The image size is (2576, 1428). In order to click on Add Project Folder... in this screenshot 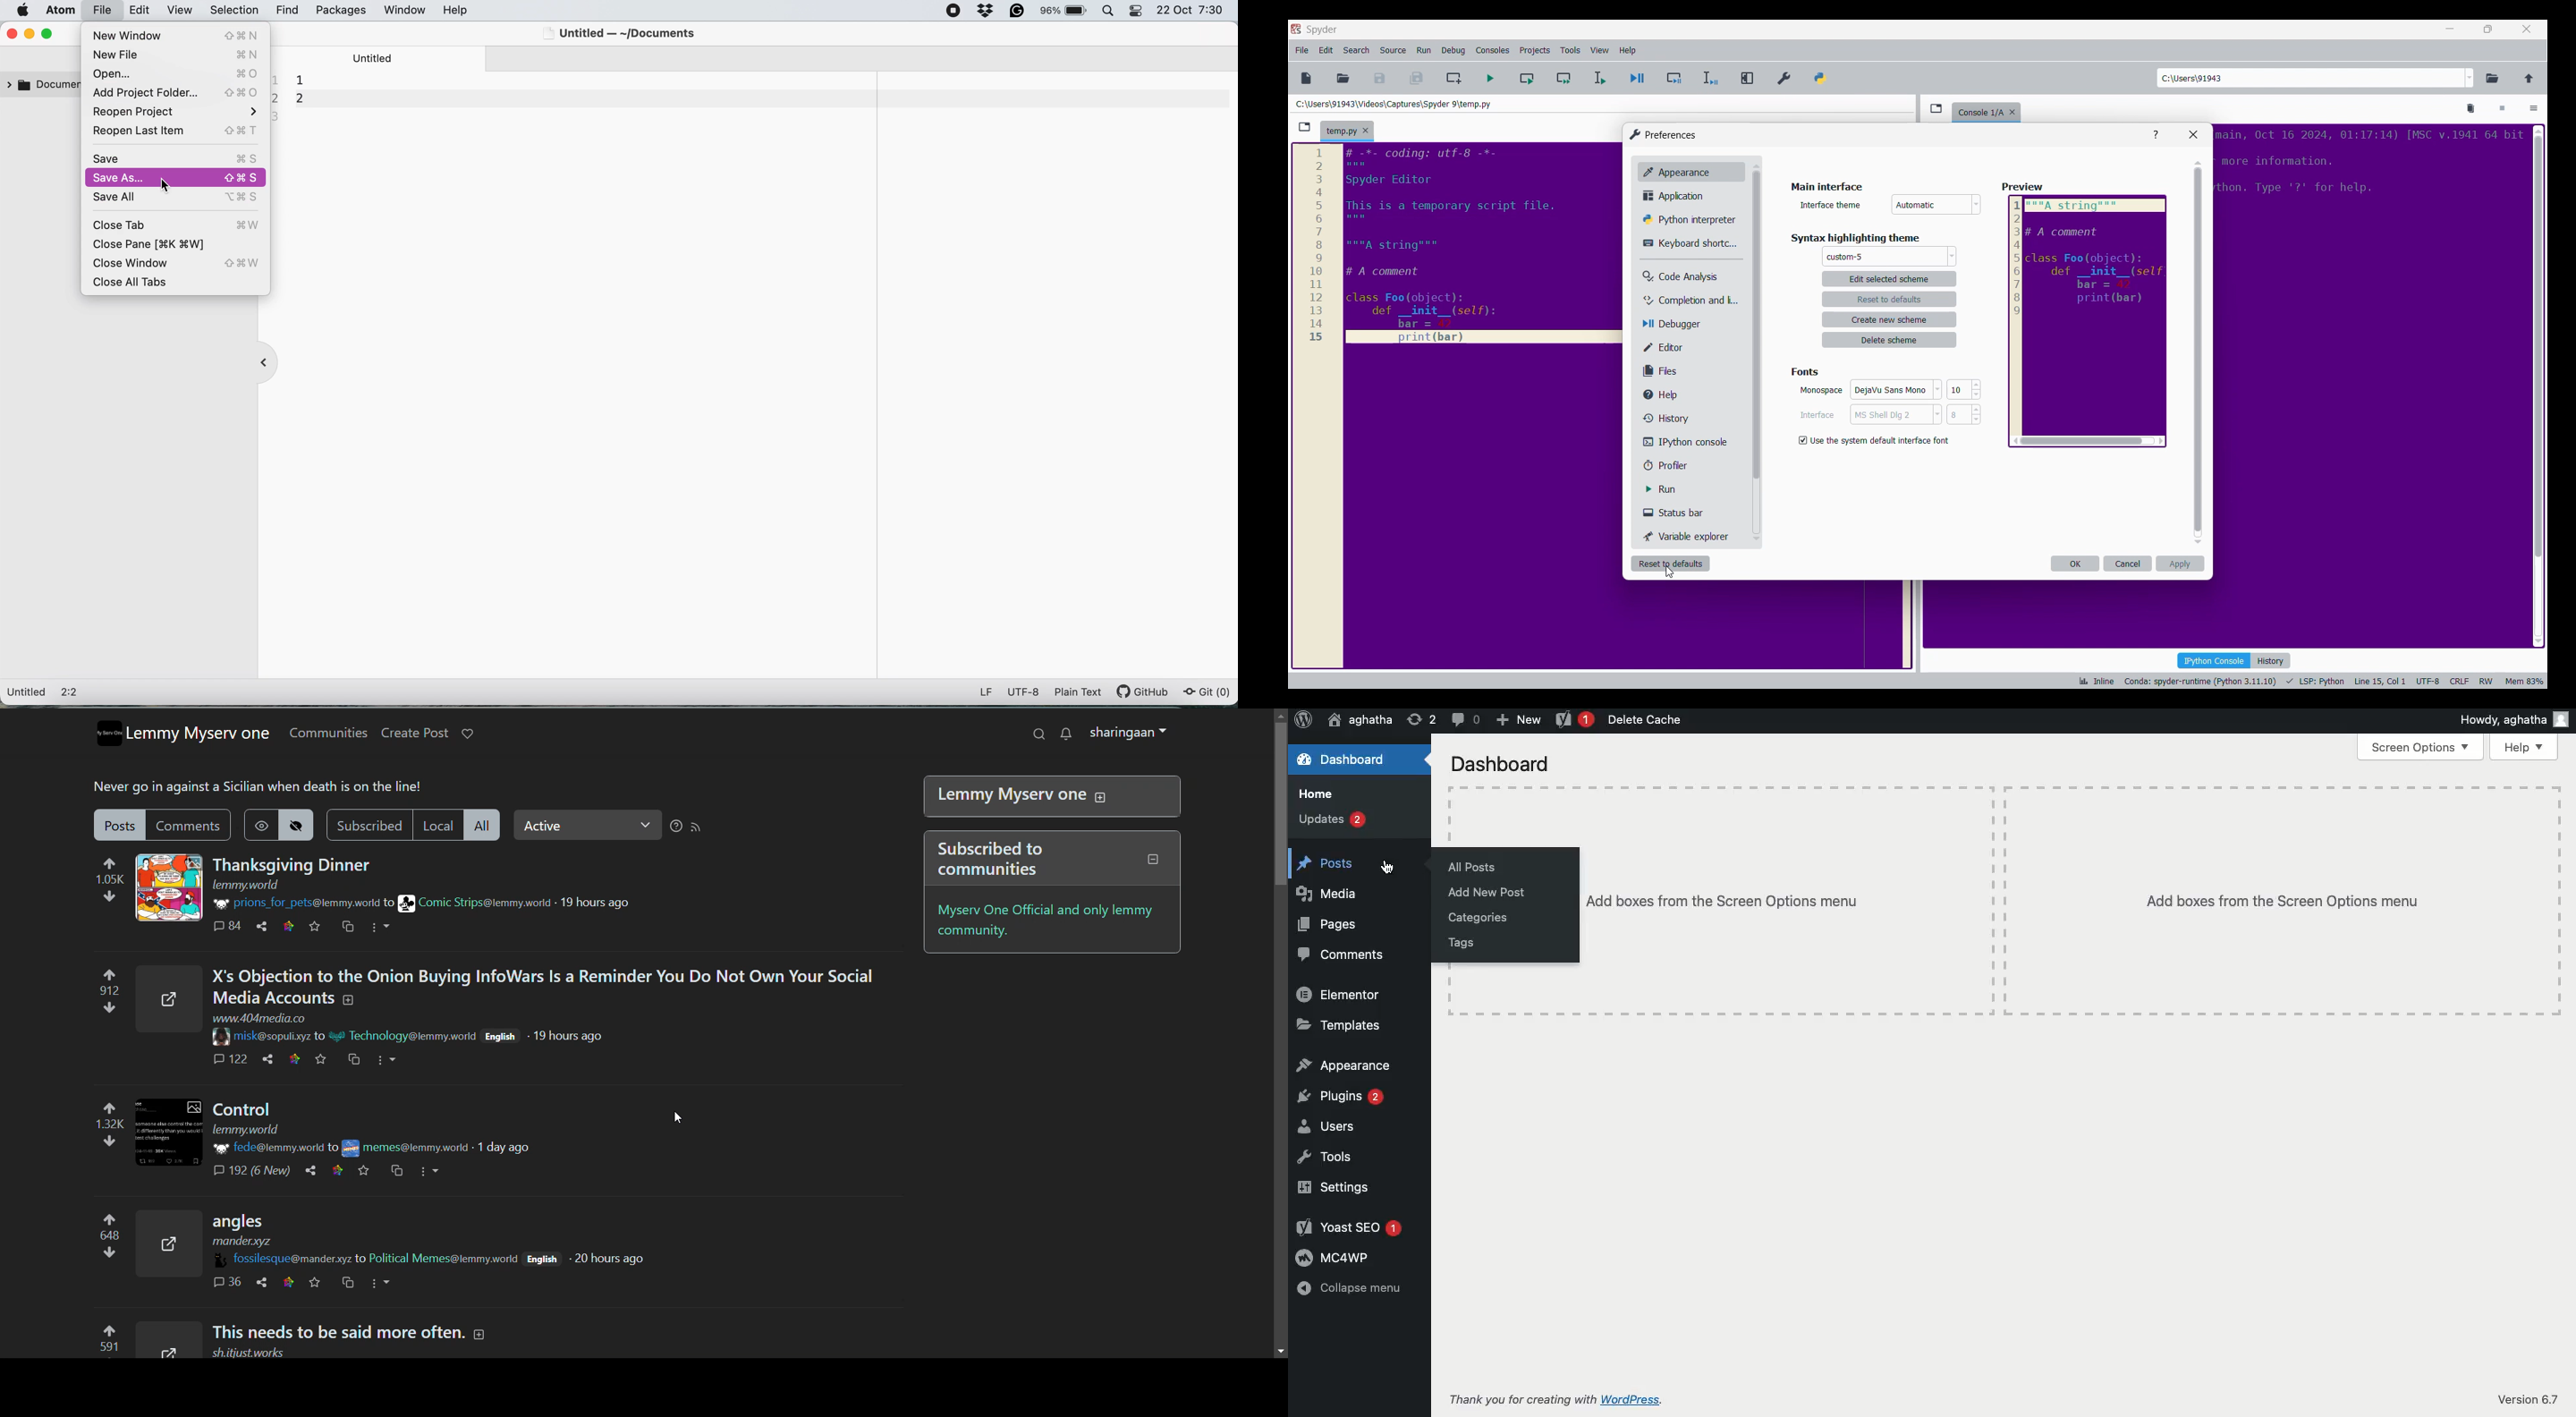, I will do `click(175, 92)`.